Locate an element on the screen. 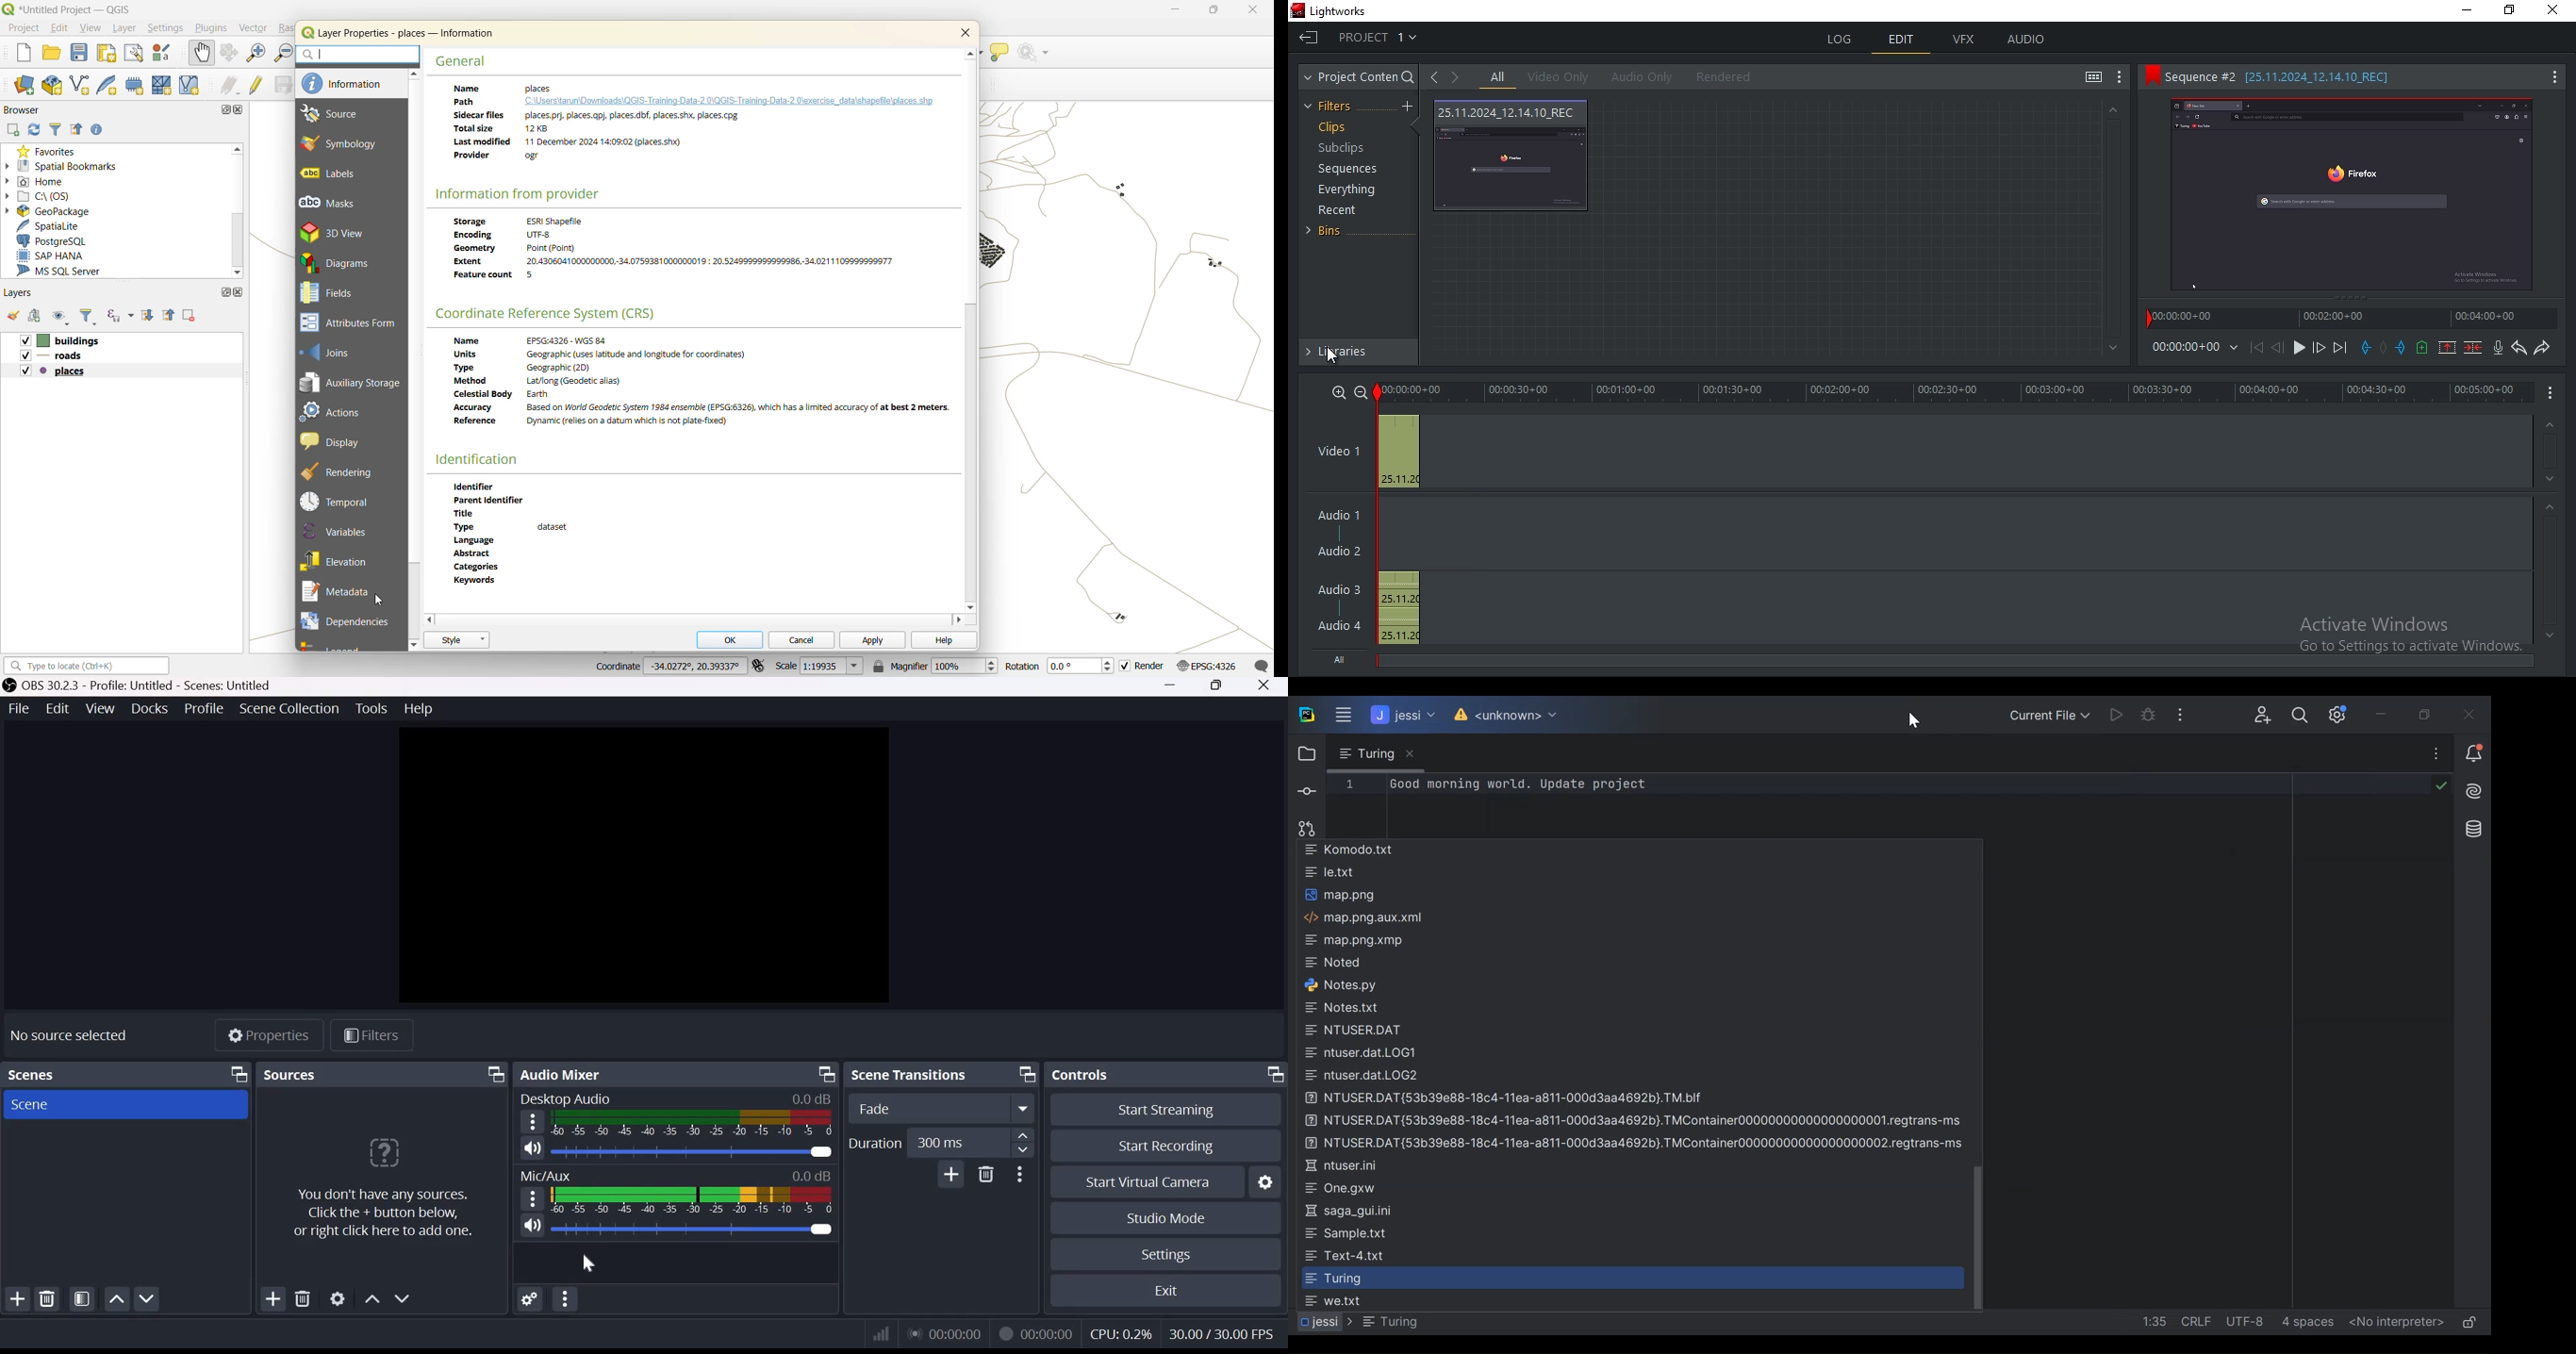  coordinates is located at coordinates (667, 666).